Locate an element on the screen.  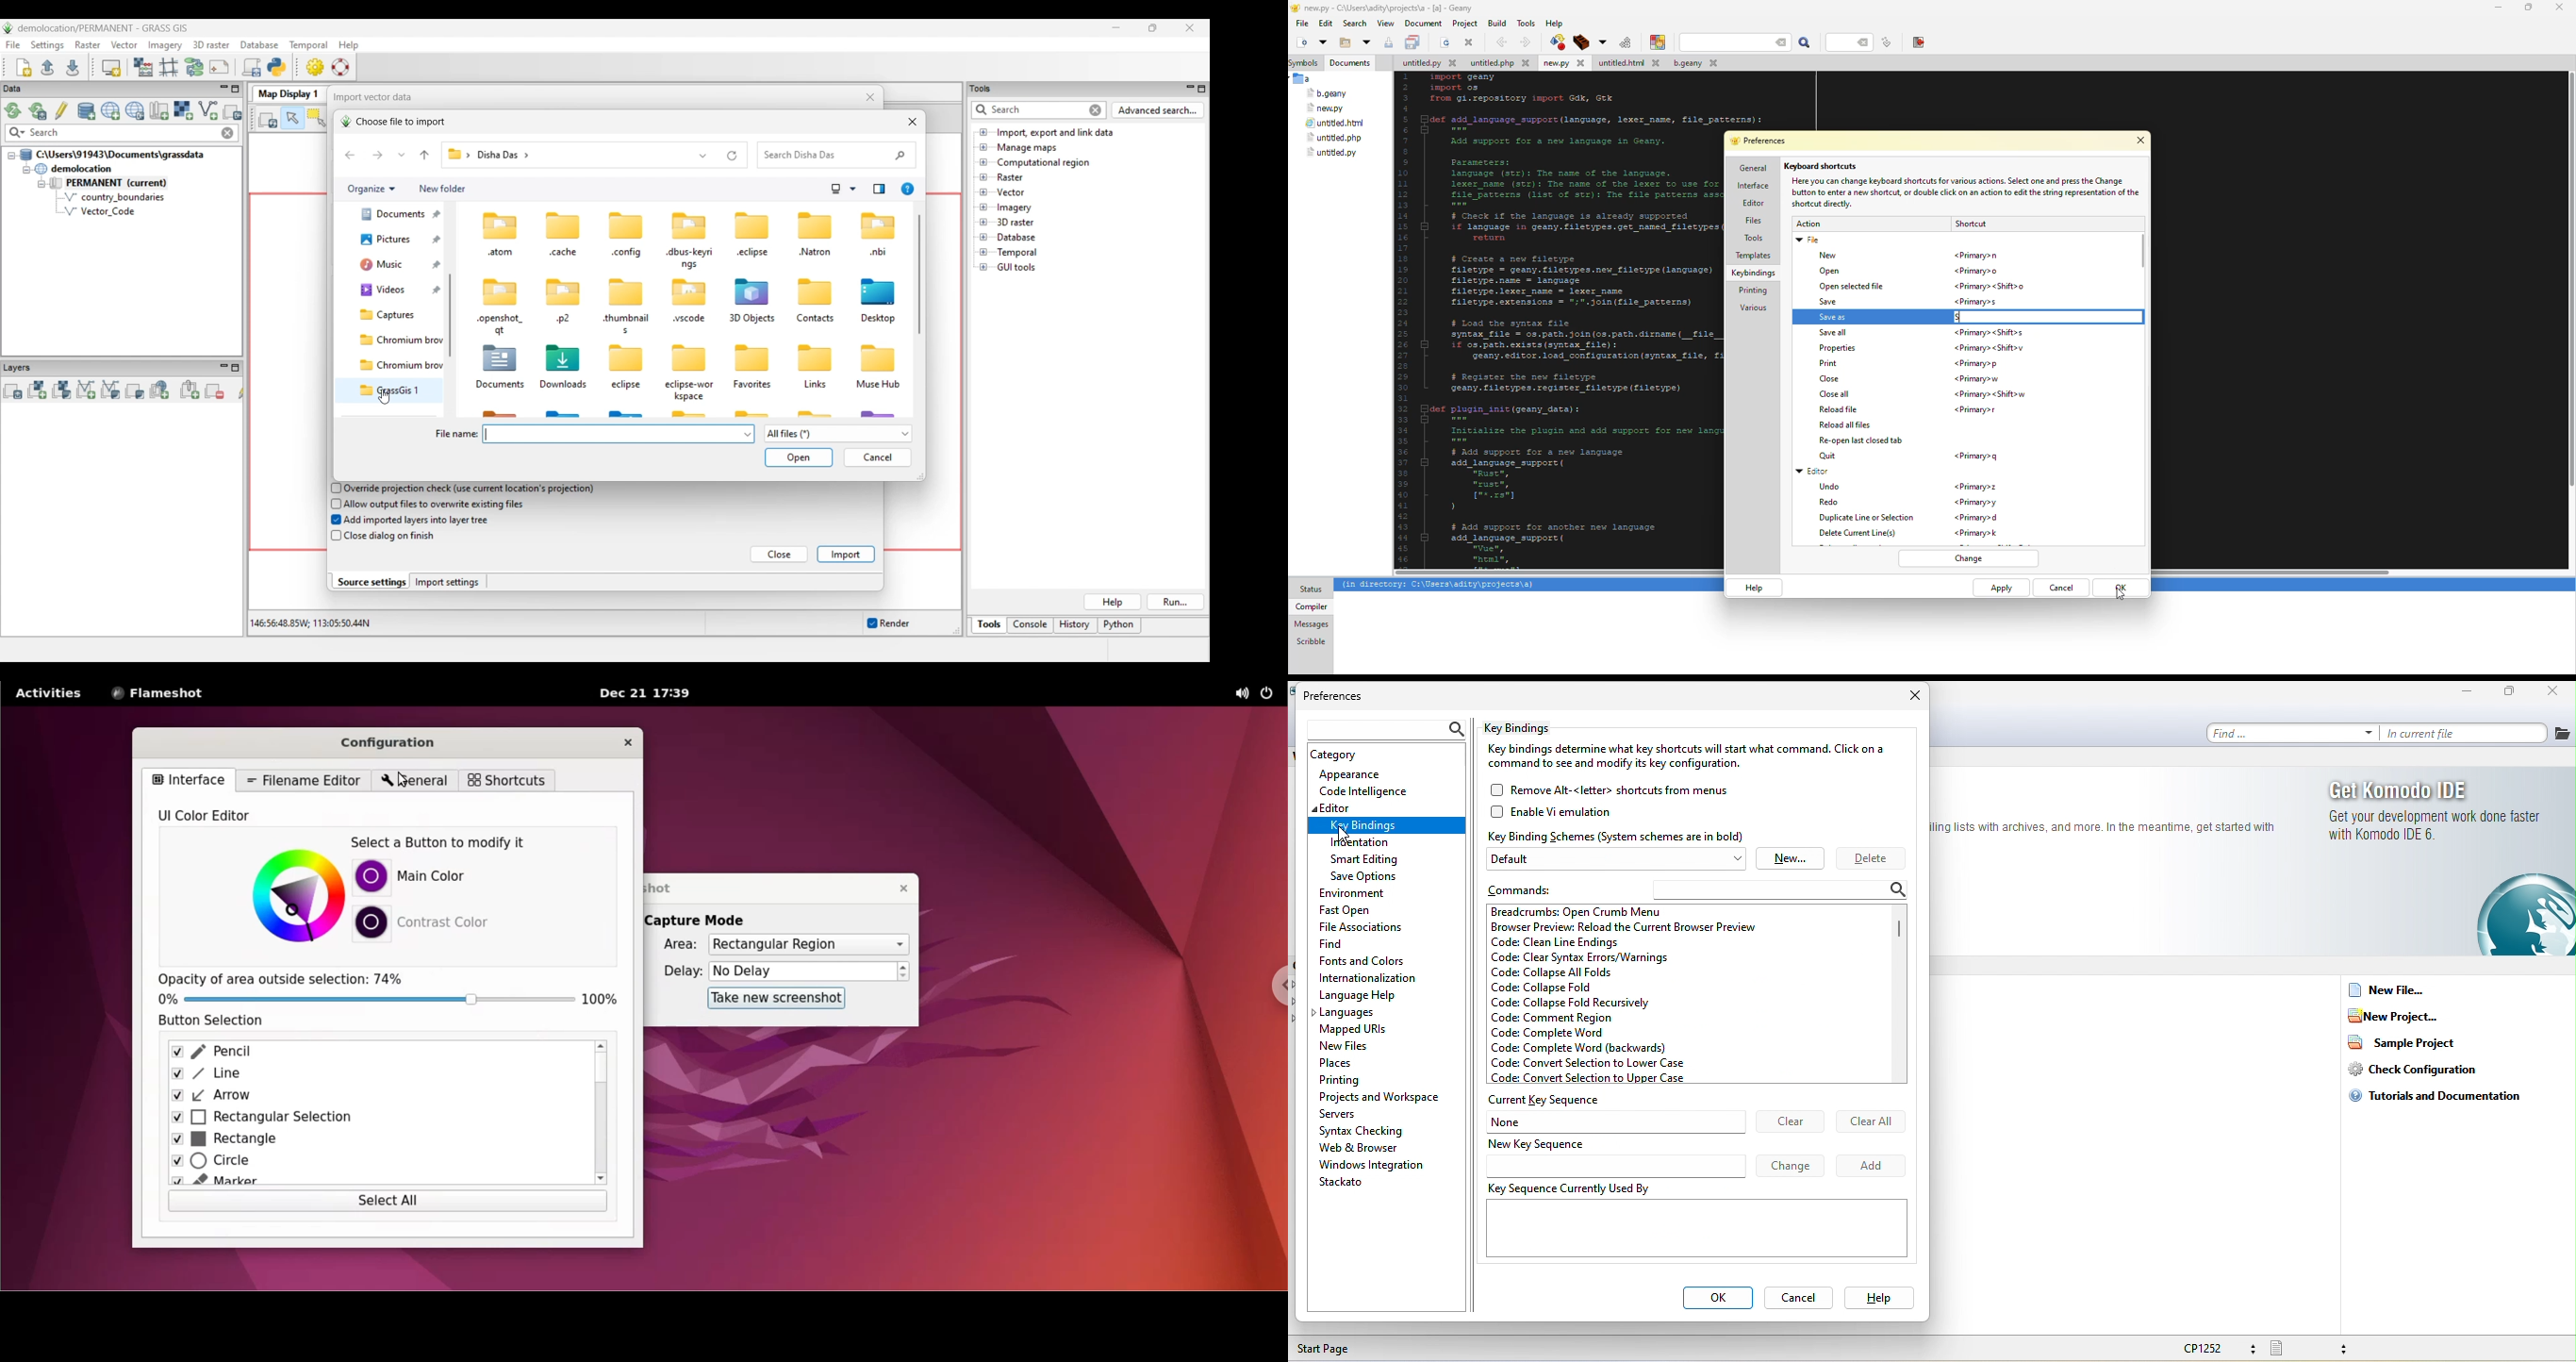
web and browse is located at coordinates (1377, 1148).